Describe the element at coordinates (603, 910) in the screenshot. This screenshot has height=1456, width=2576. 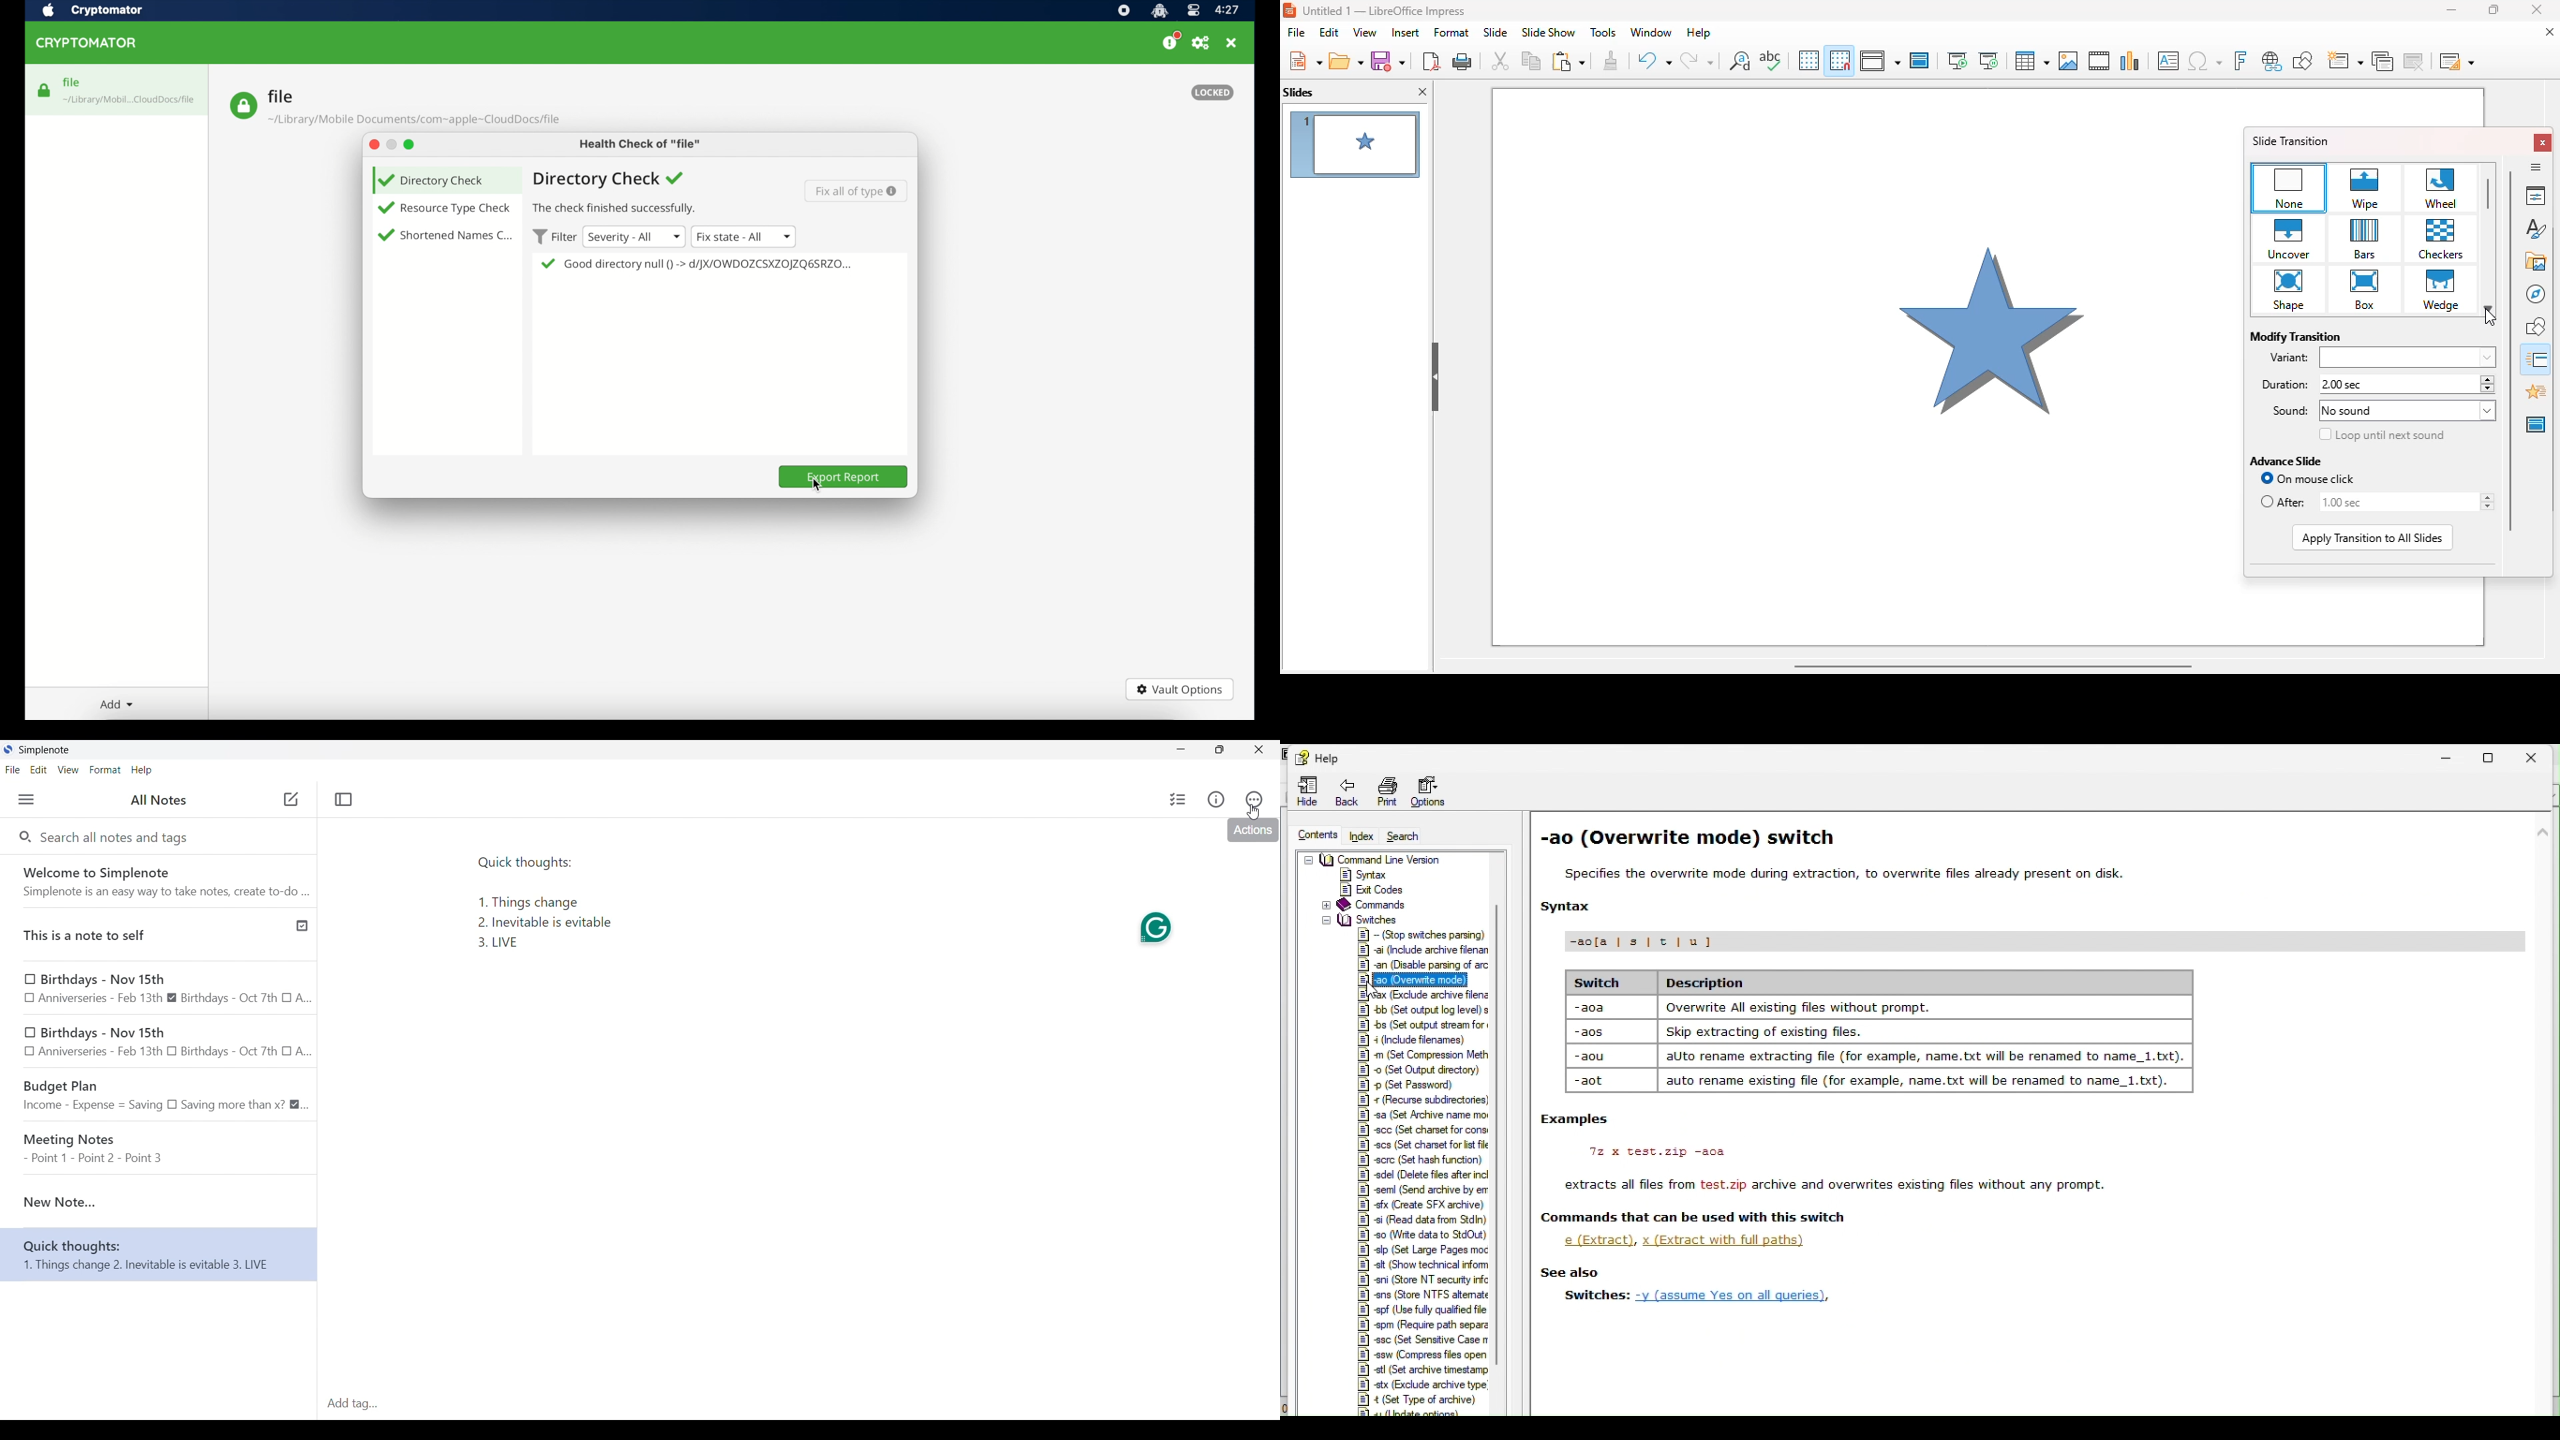
I see `Text pasted` at that location.